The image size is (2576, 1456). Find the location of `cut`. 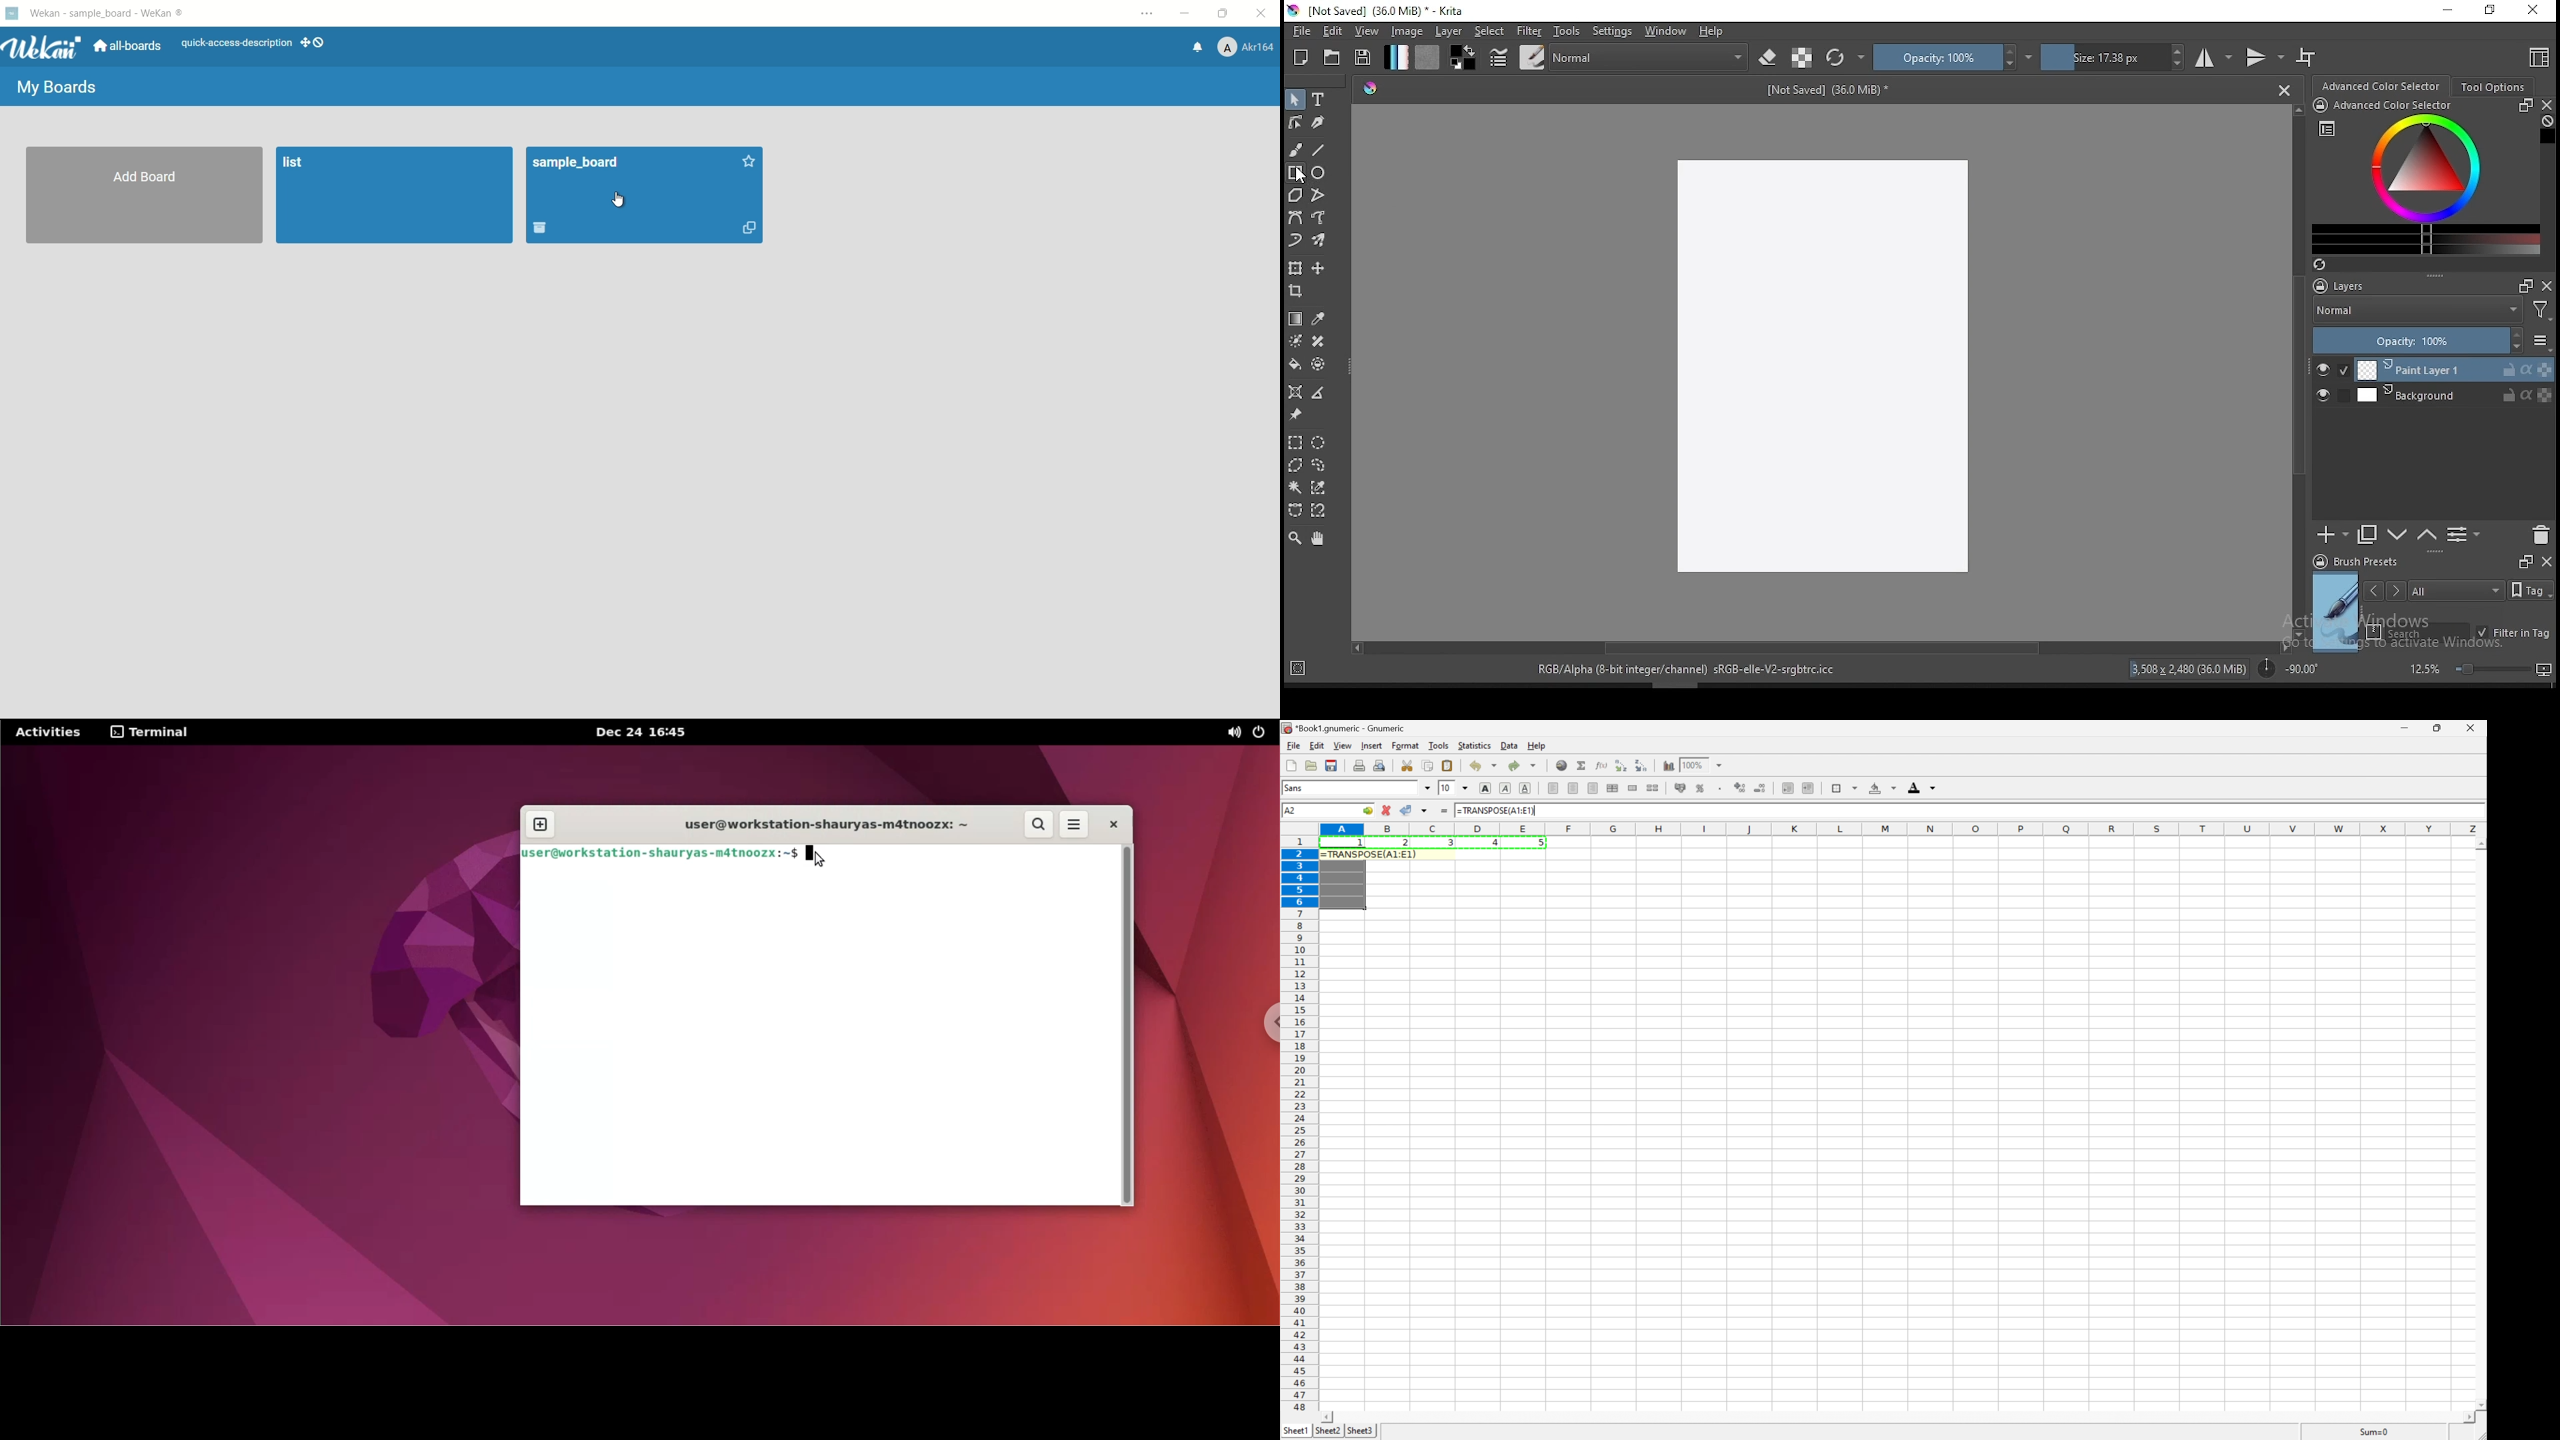

cut is located at coordinates (1406, 765).